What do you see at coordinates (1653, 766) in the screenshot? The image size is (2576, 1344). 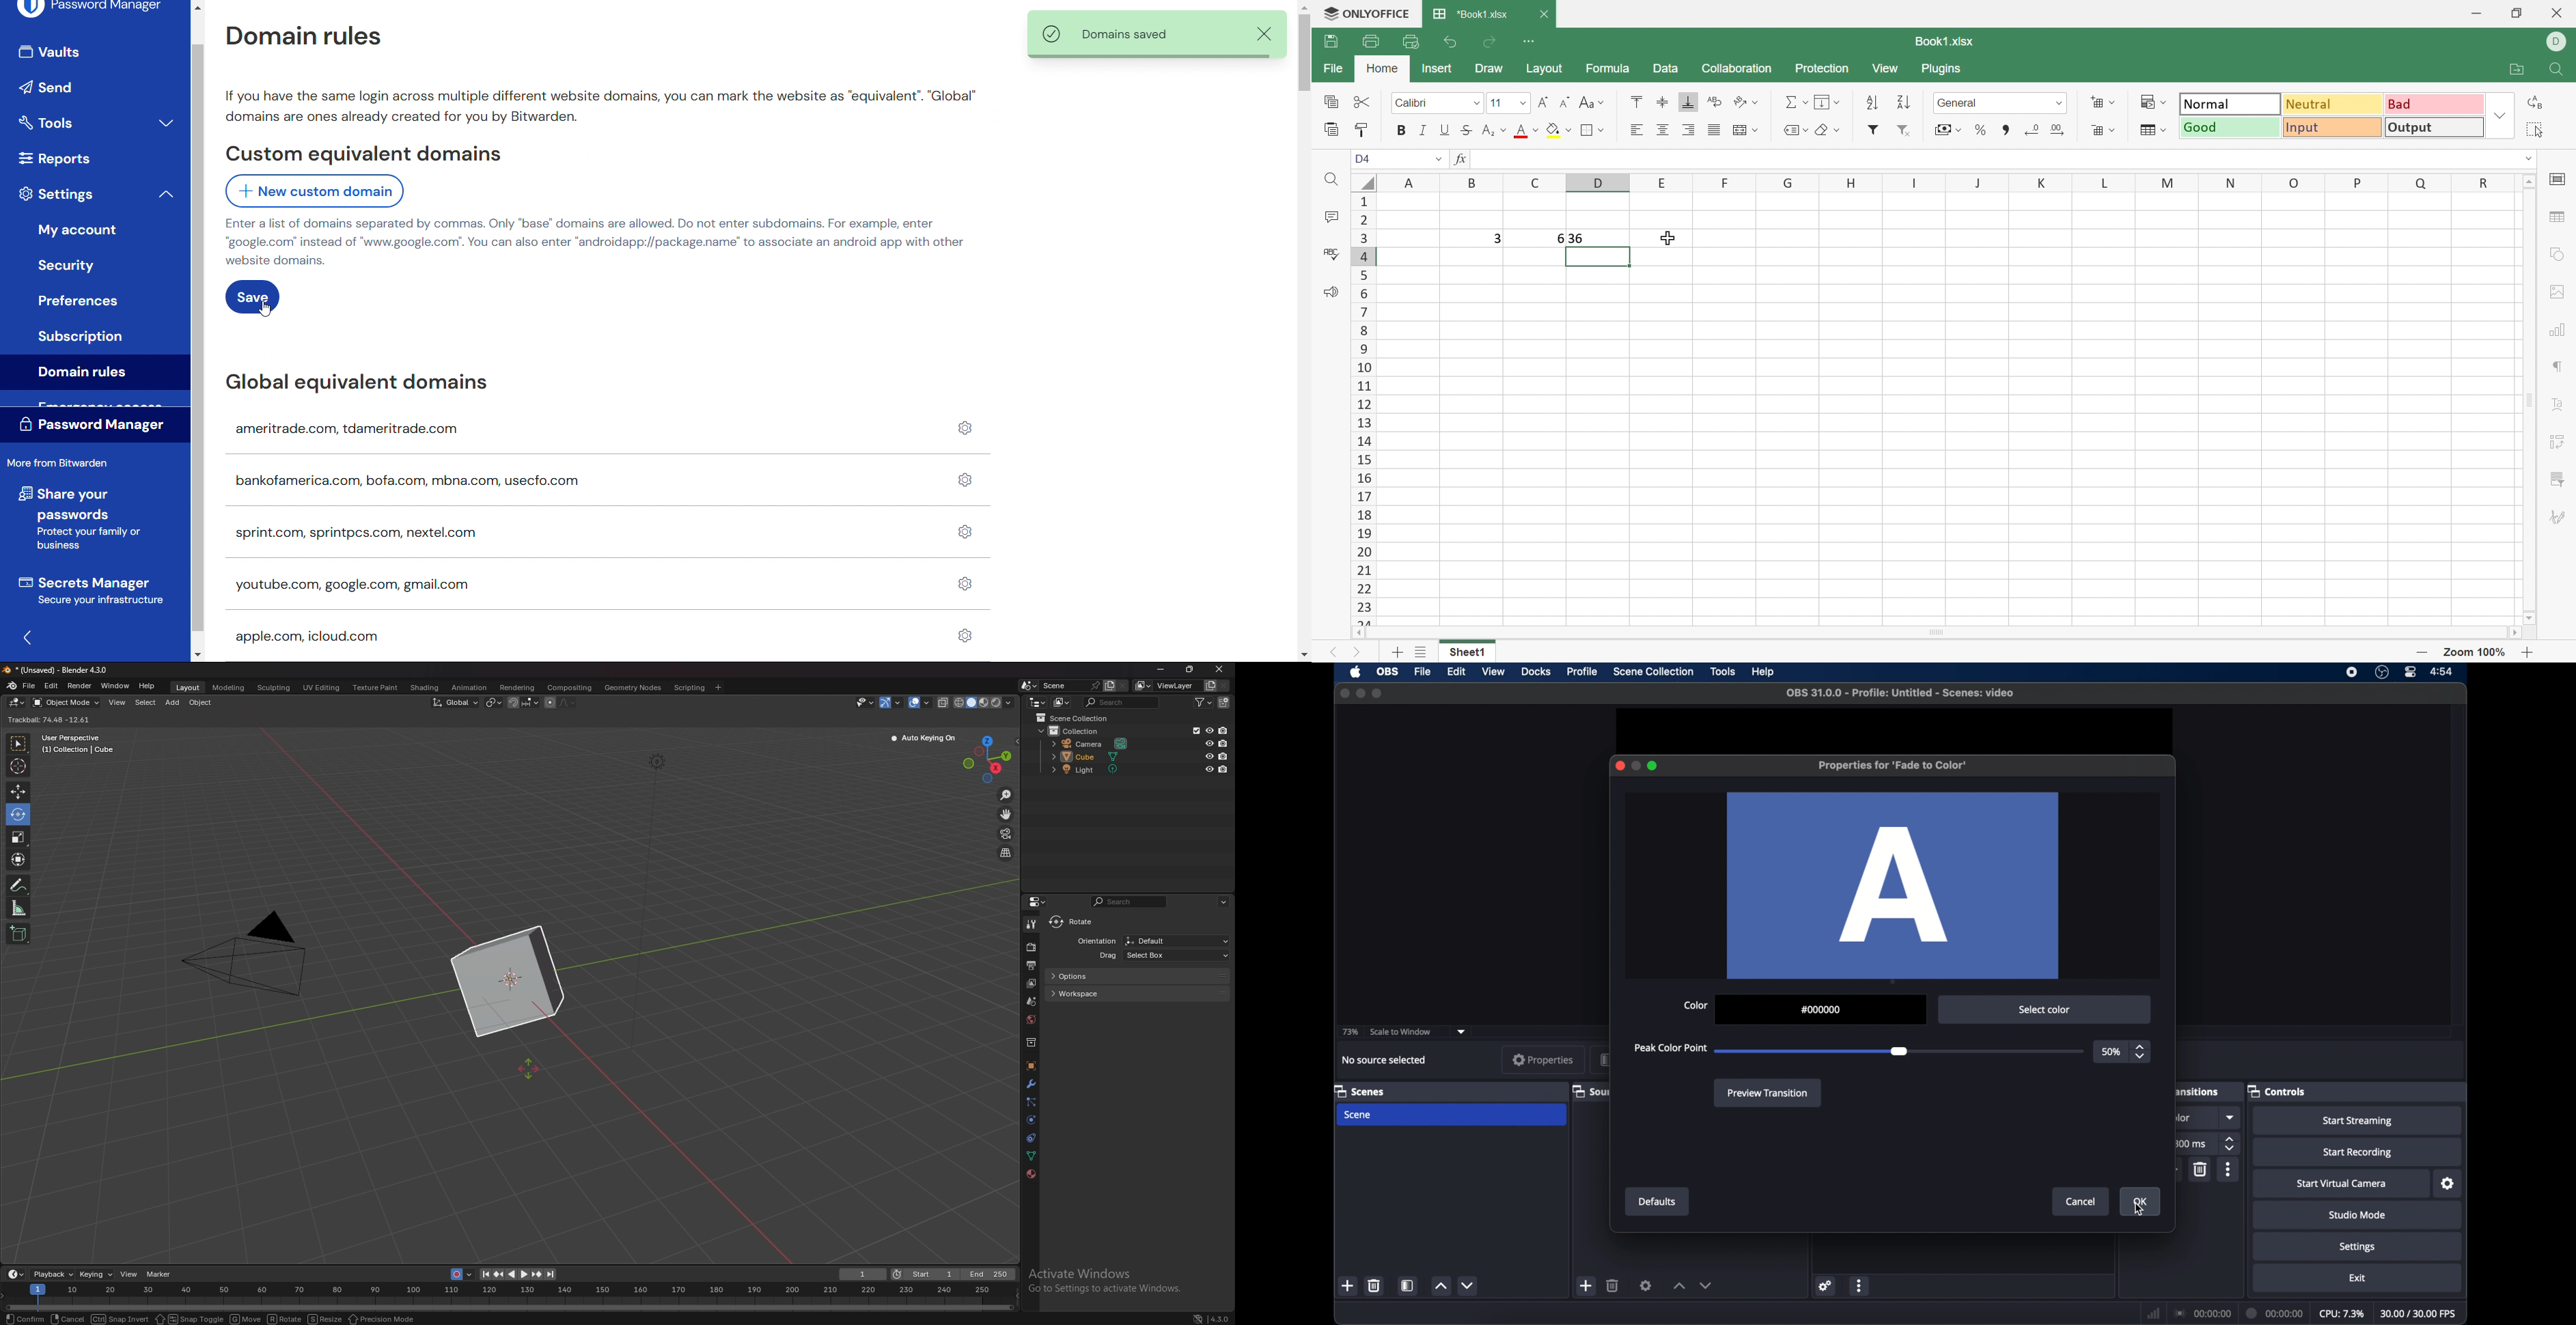 I see `maximize` at bounding box center [1653, 766].